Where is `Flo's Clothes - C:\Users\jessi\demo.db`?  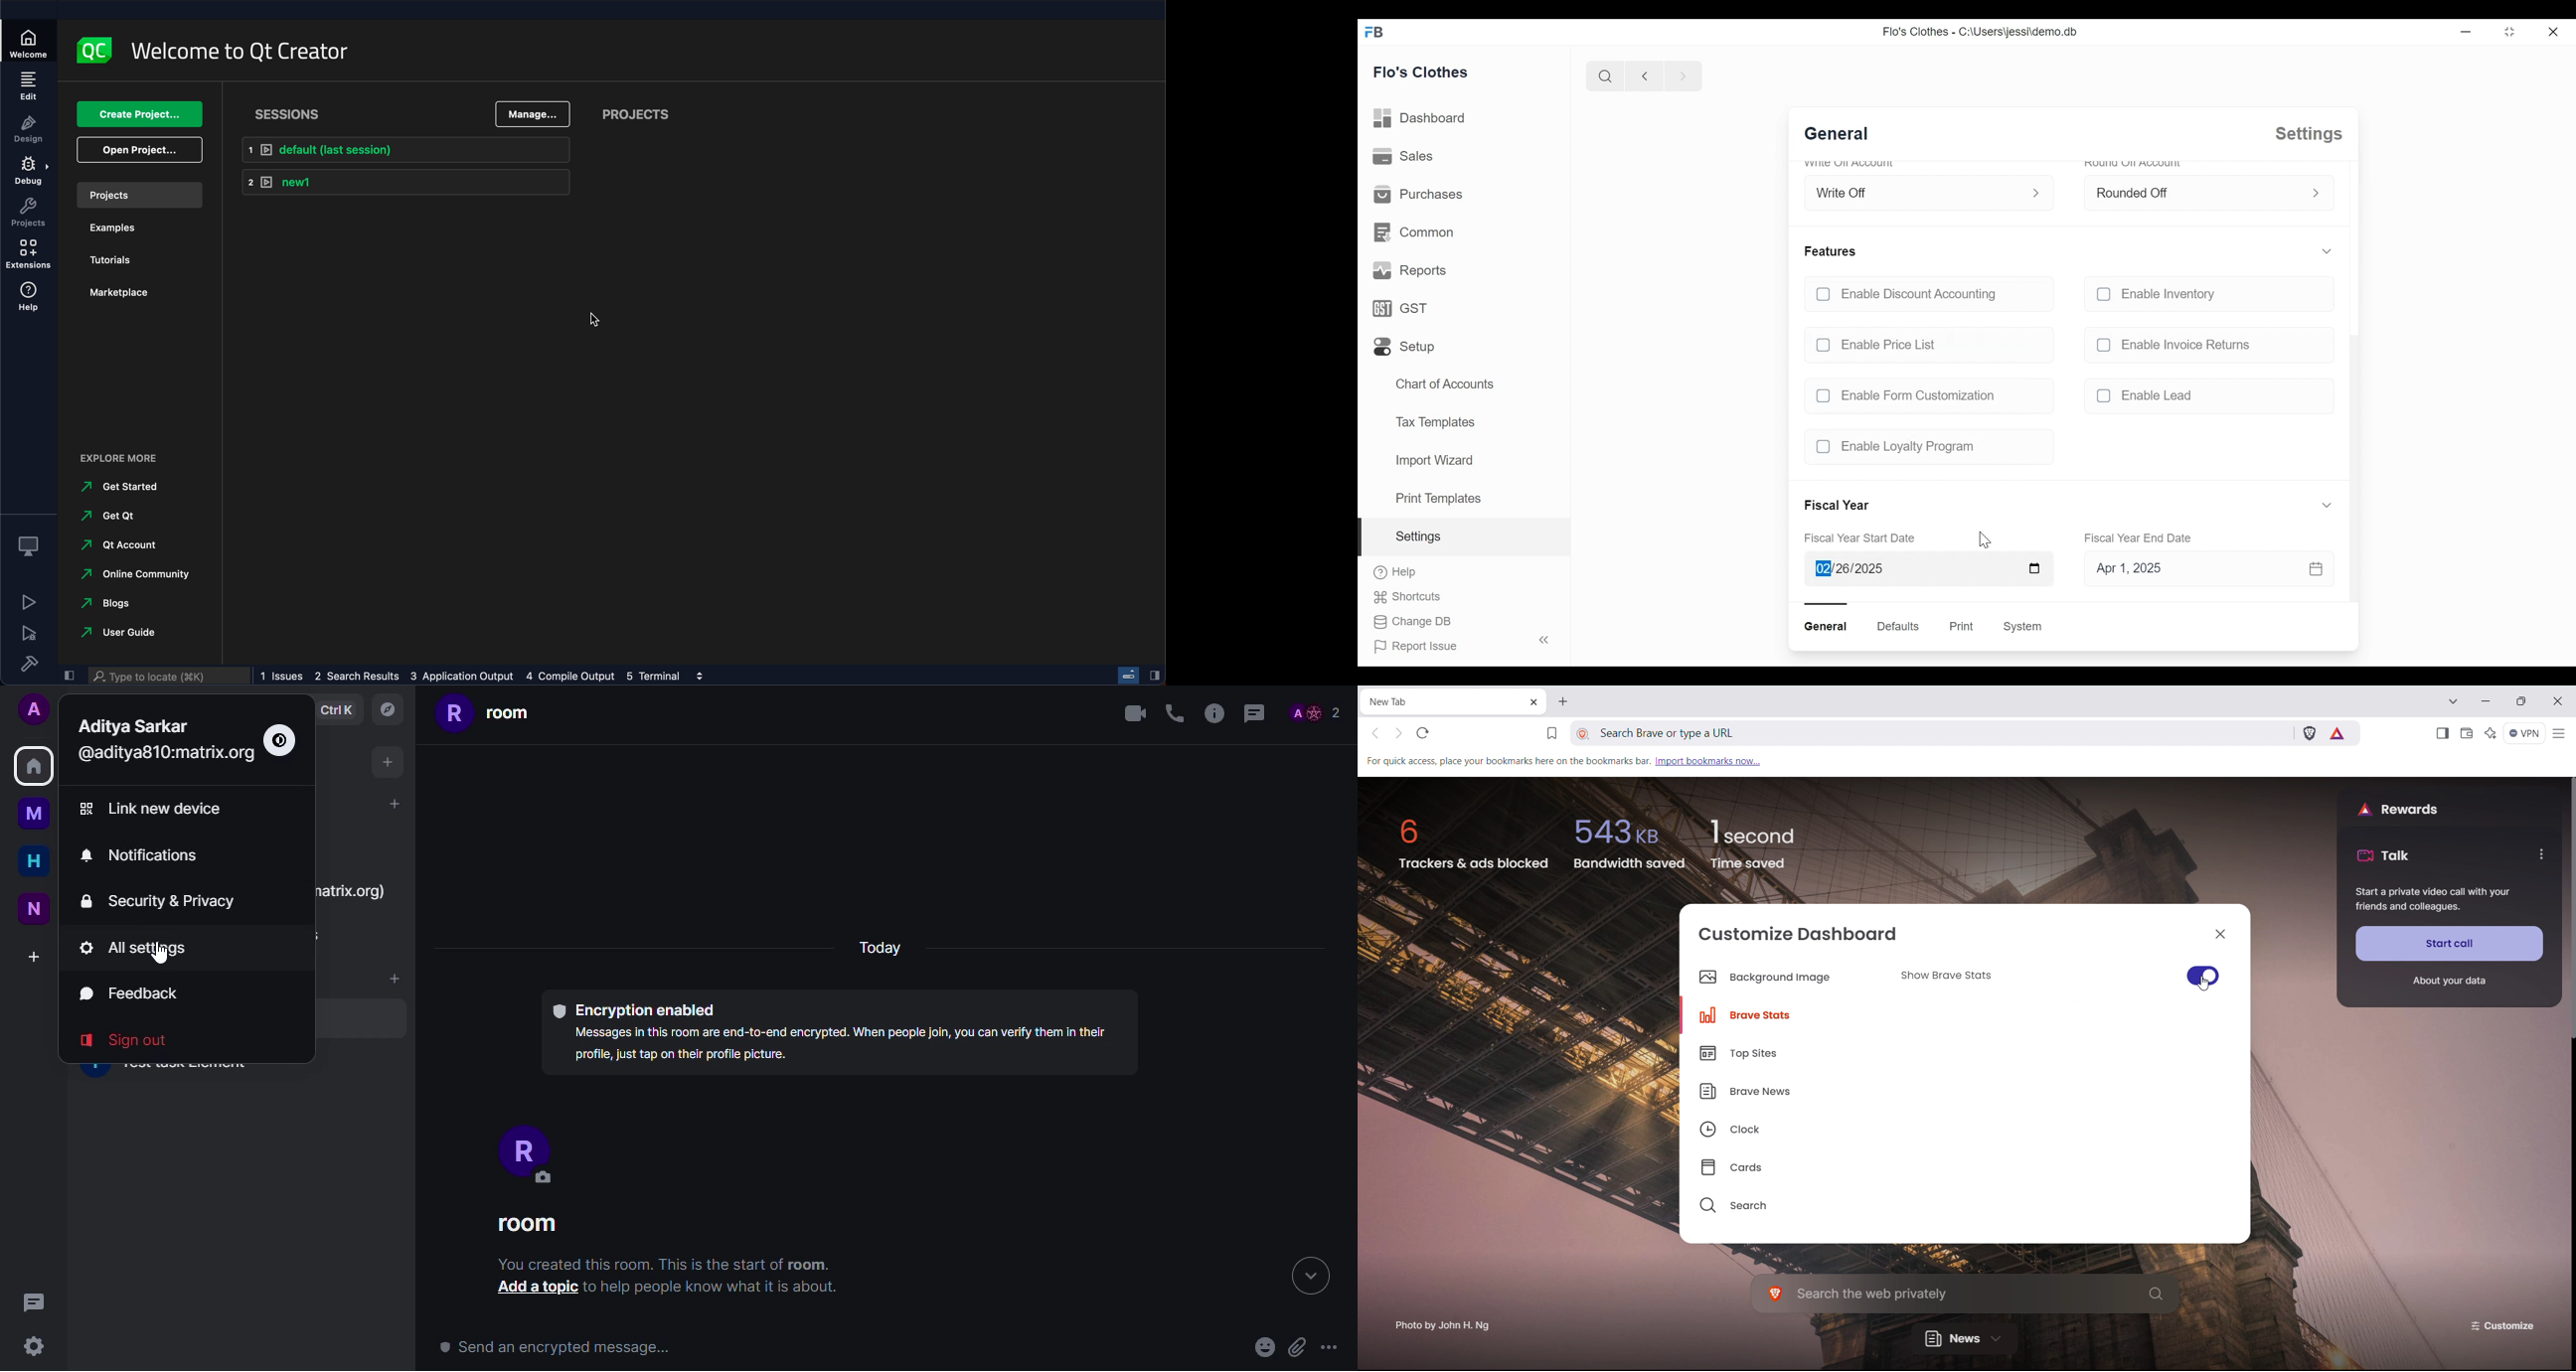 Flo's Clothes - C:\Users\jessi\demo.db is located at coordinates (1979, 32).